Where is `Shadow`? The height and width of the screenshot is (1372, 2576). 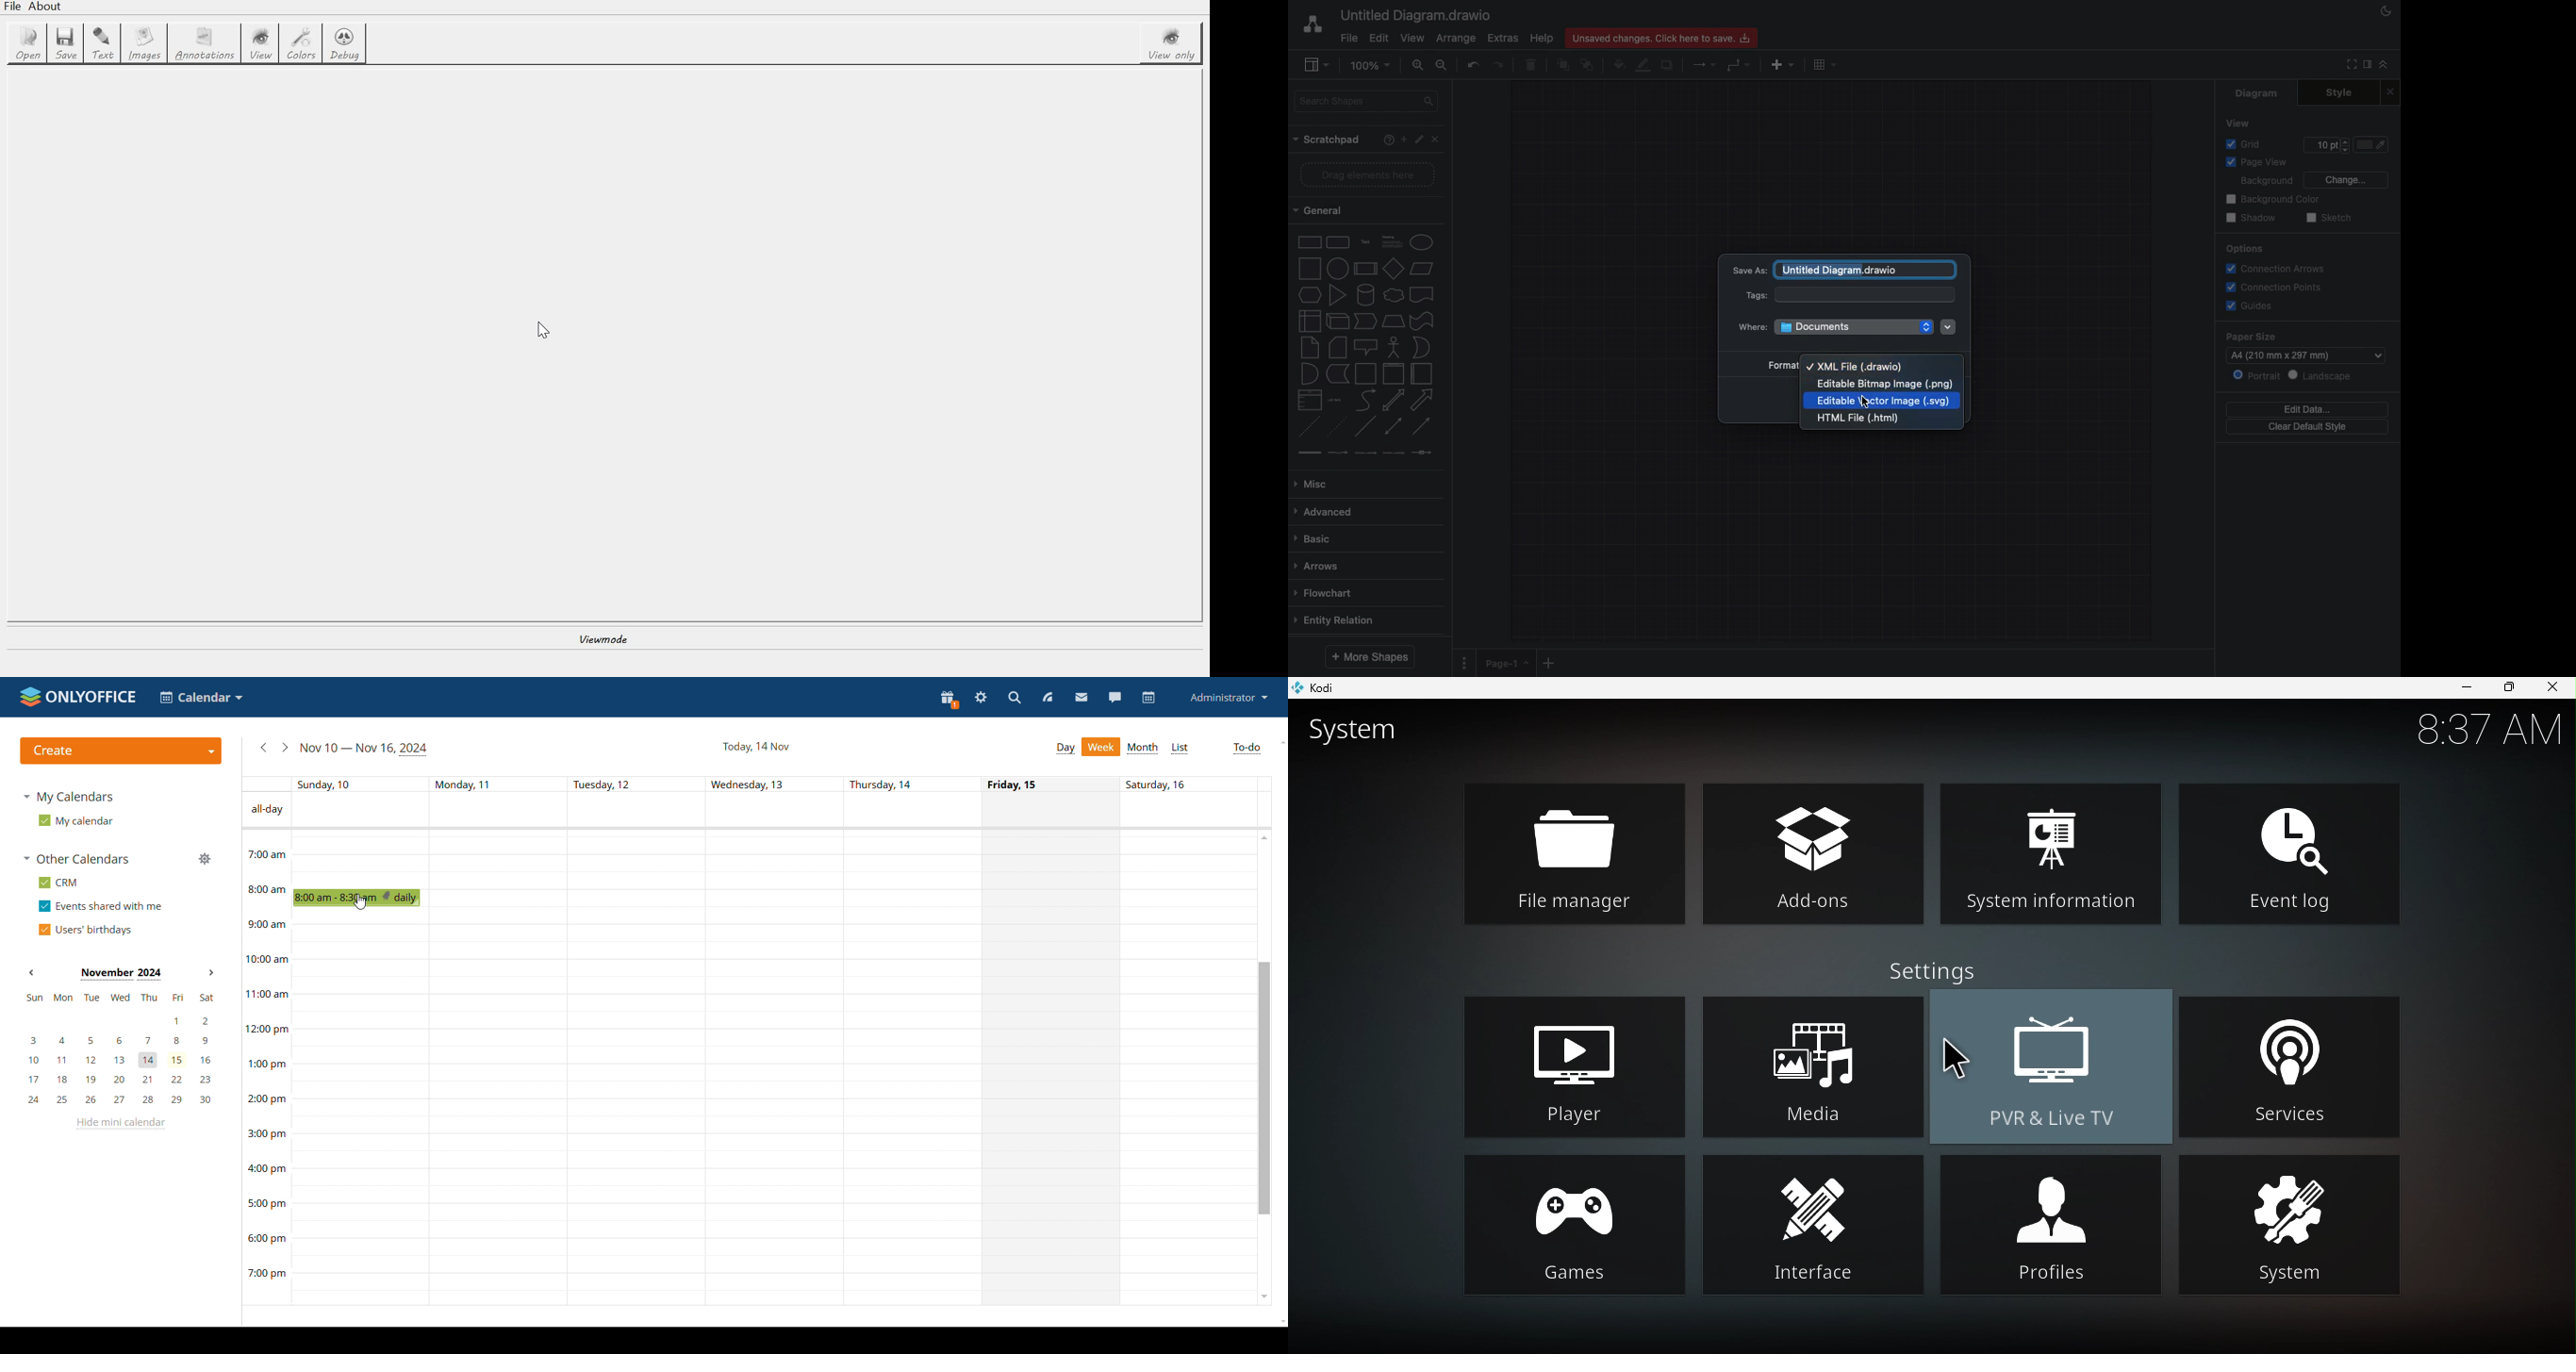
Shadow is located at coordinates (2249, 219).